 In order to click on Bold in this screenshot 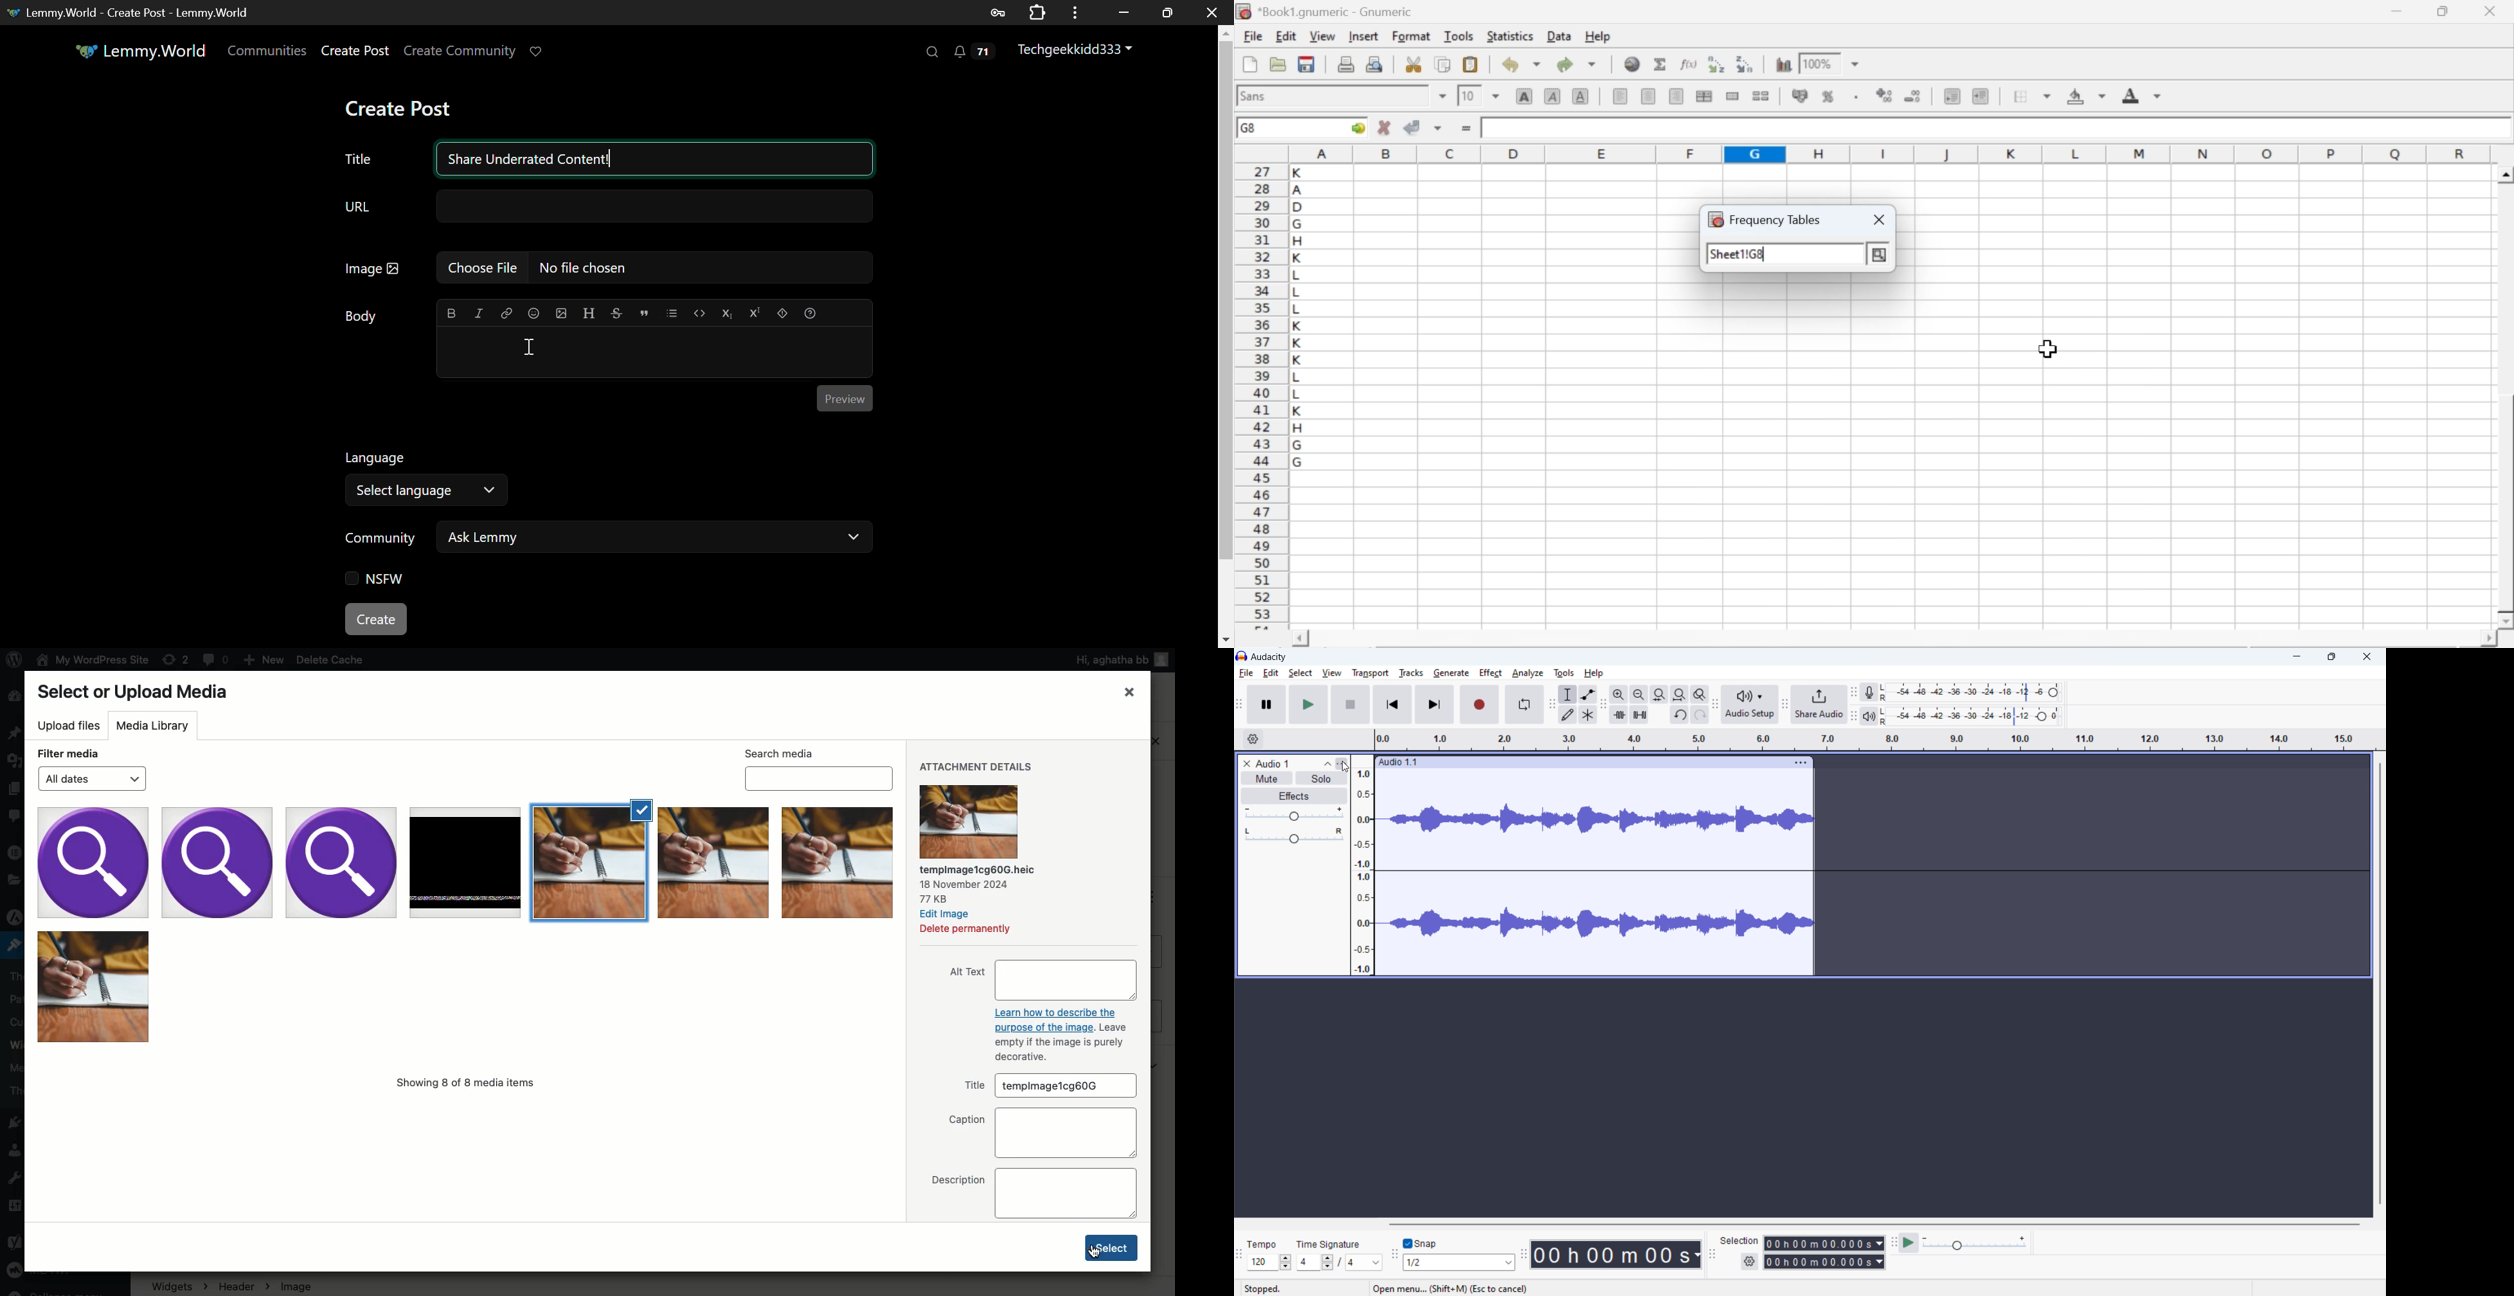, I will do `click(451, 313)`.